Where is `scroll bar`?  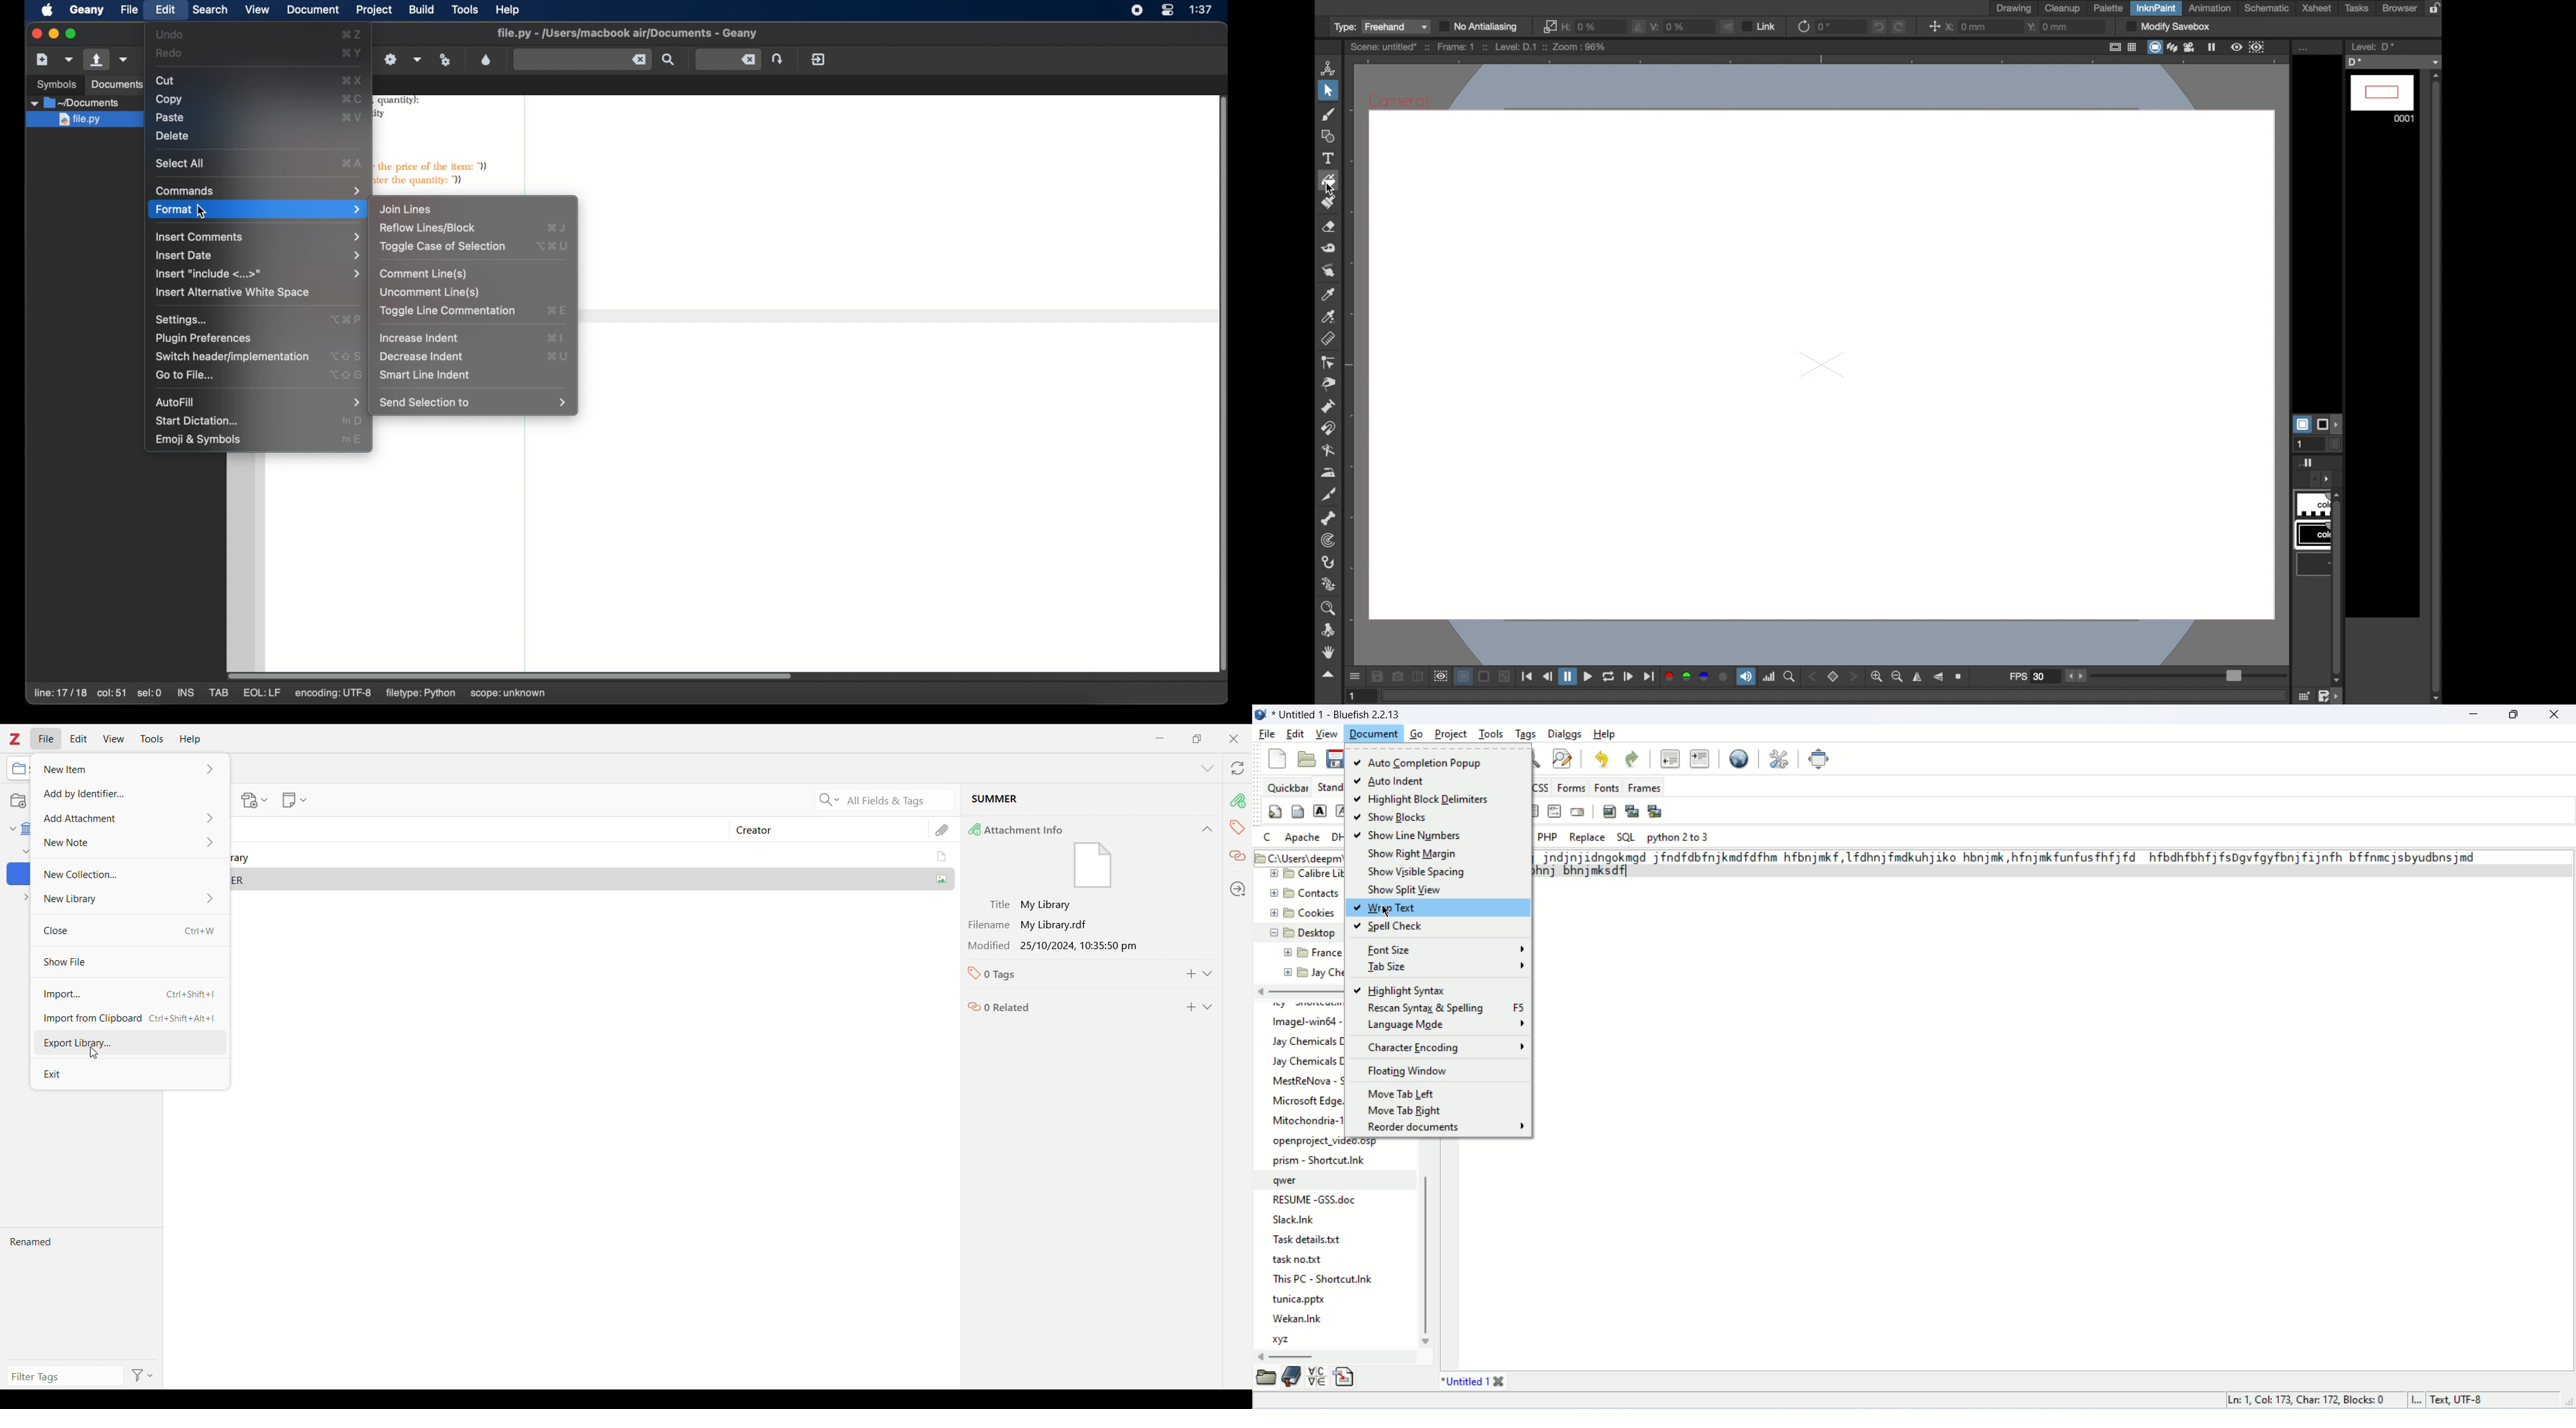 scroll bar is located at coordinates (517, 674).